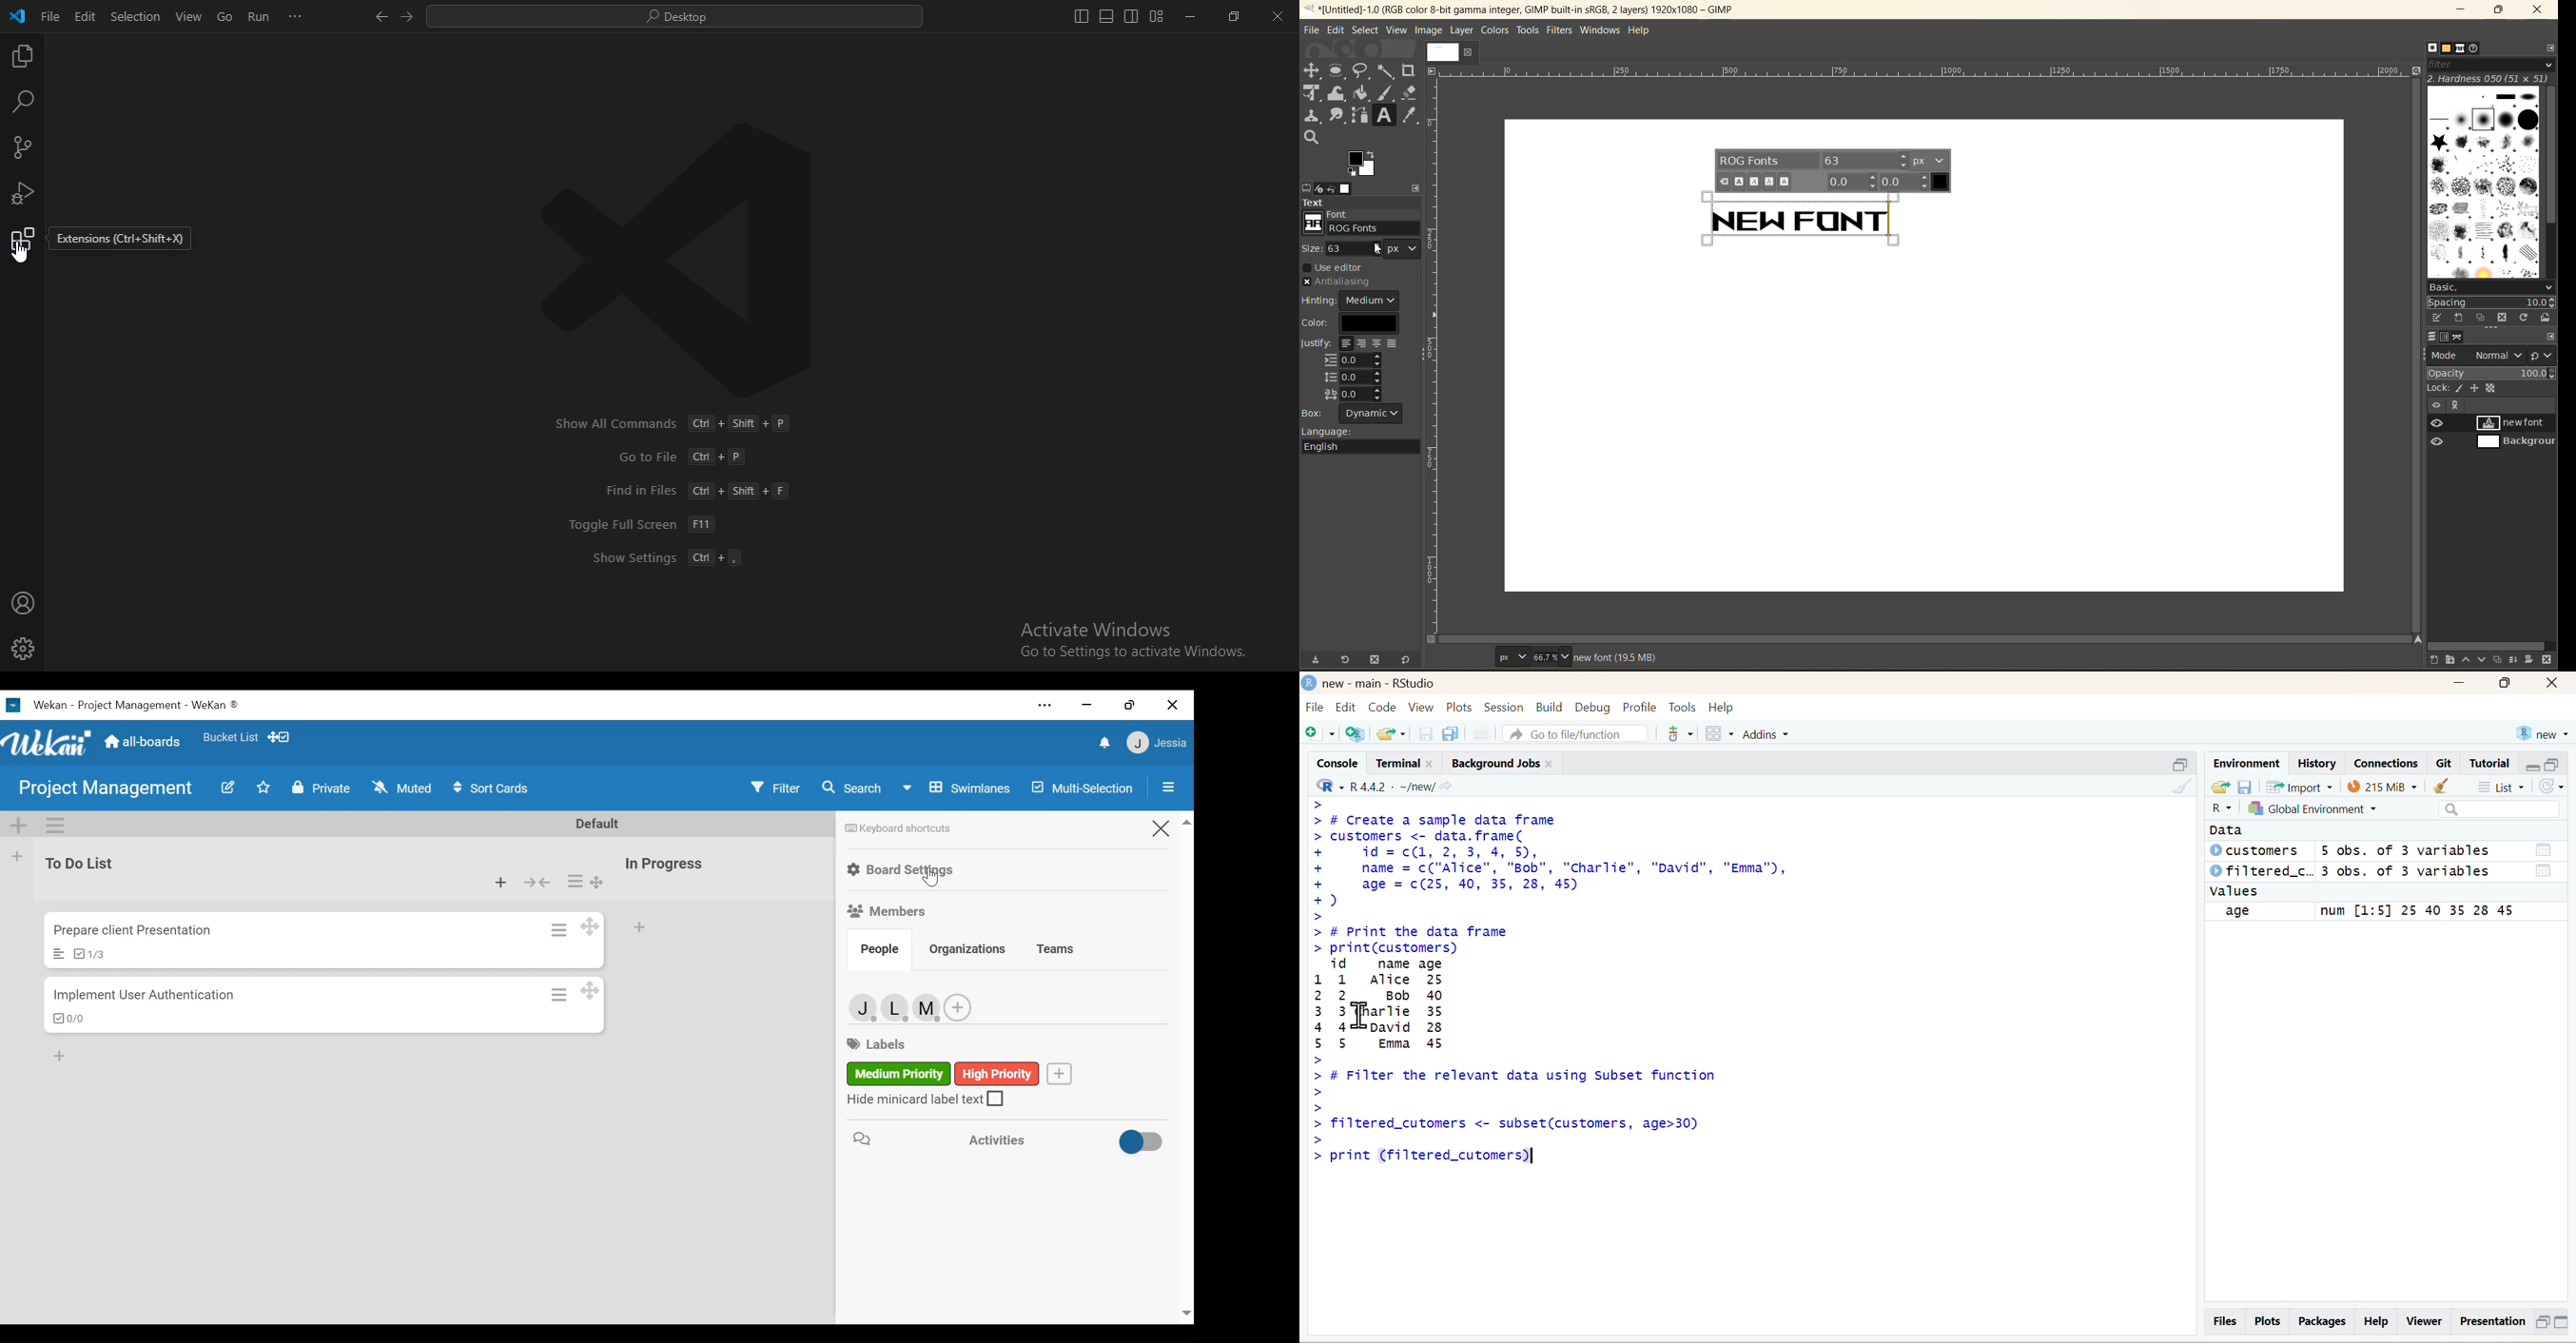  Describe the element at coordinates (1170, 703) in the screenshot. I see `close` at that location.